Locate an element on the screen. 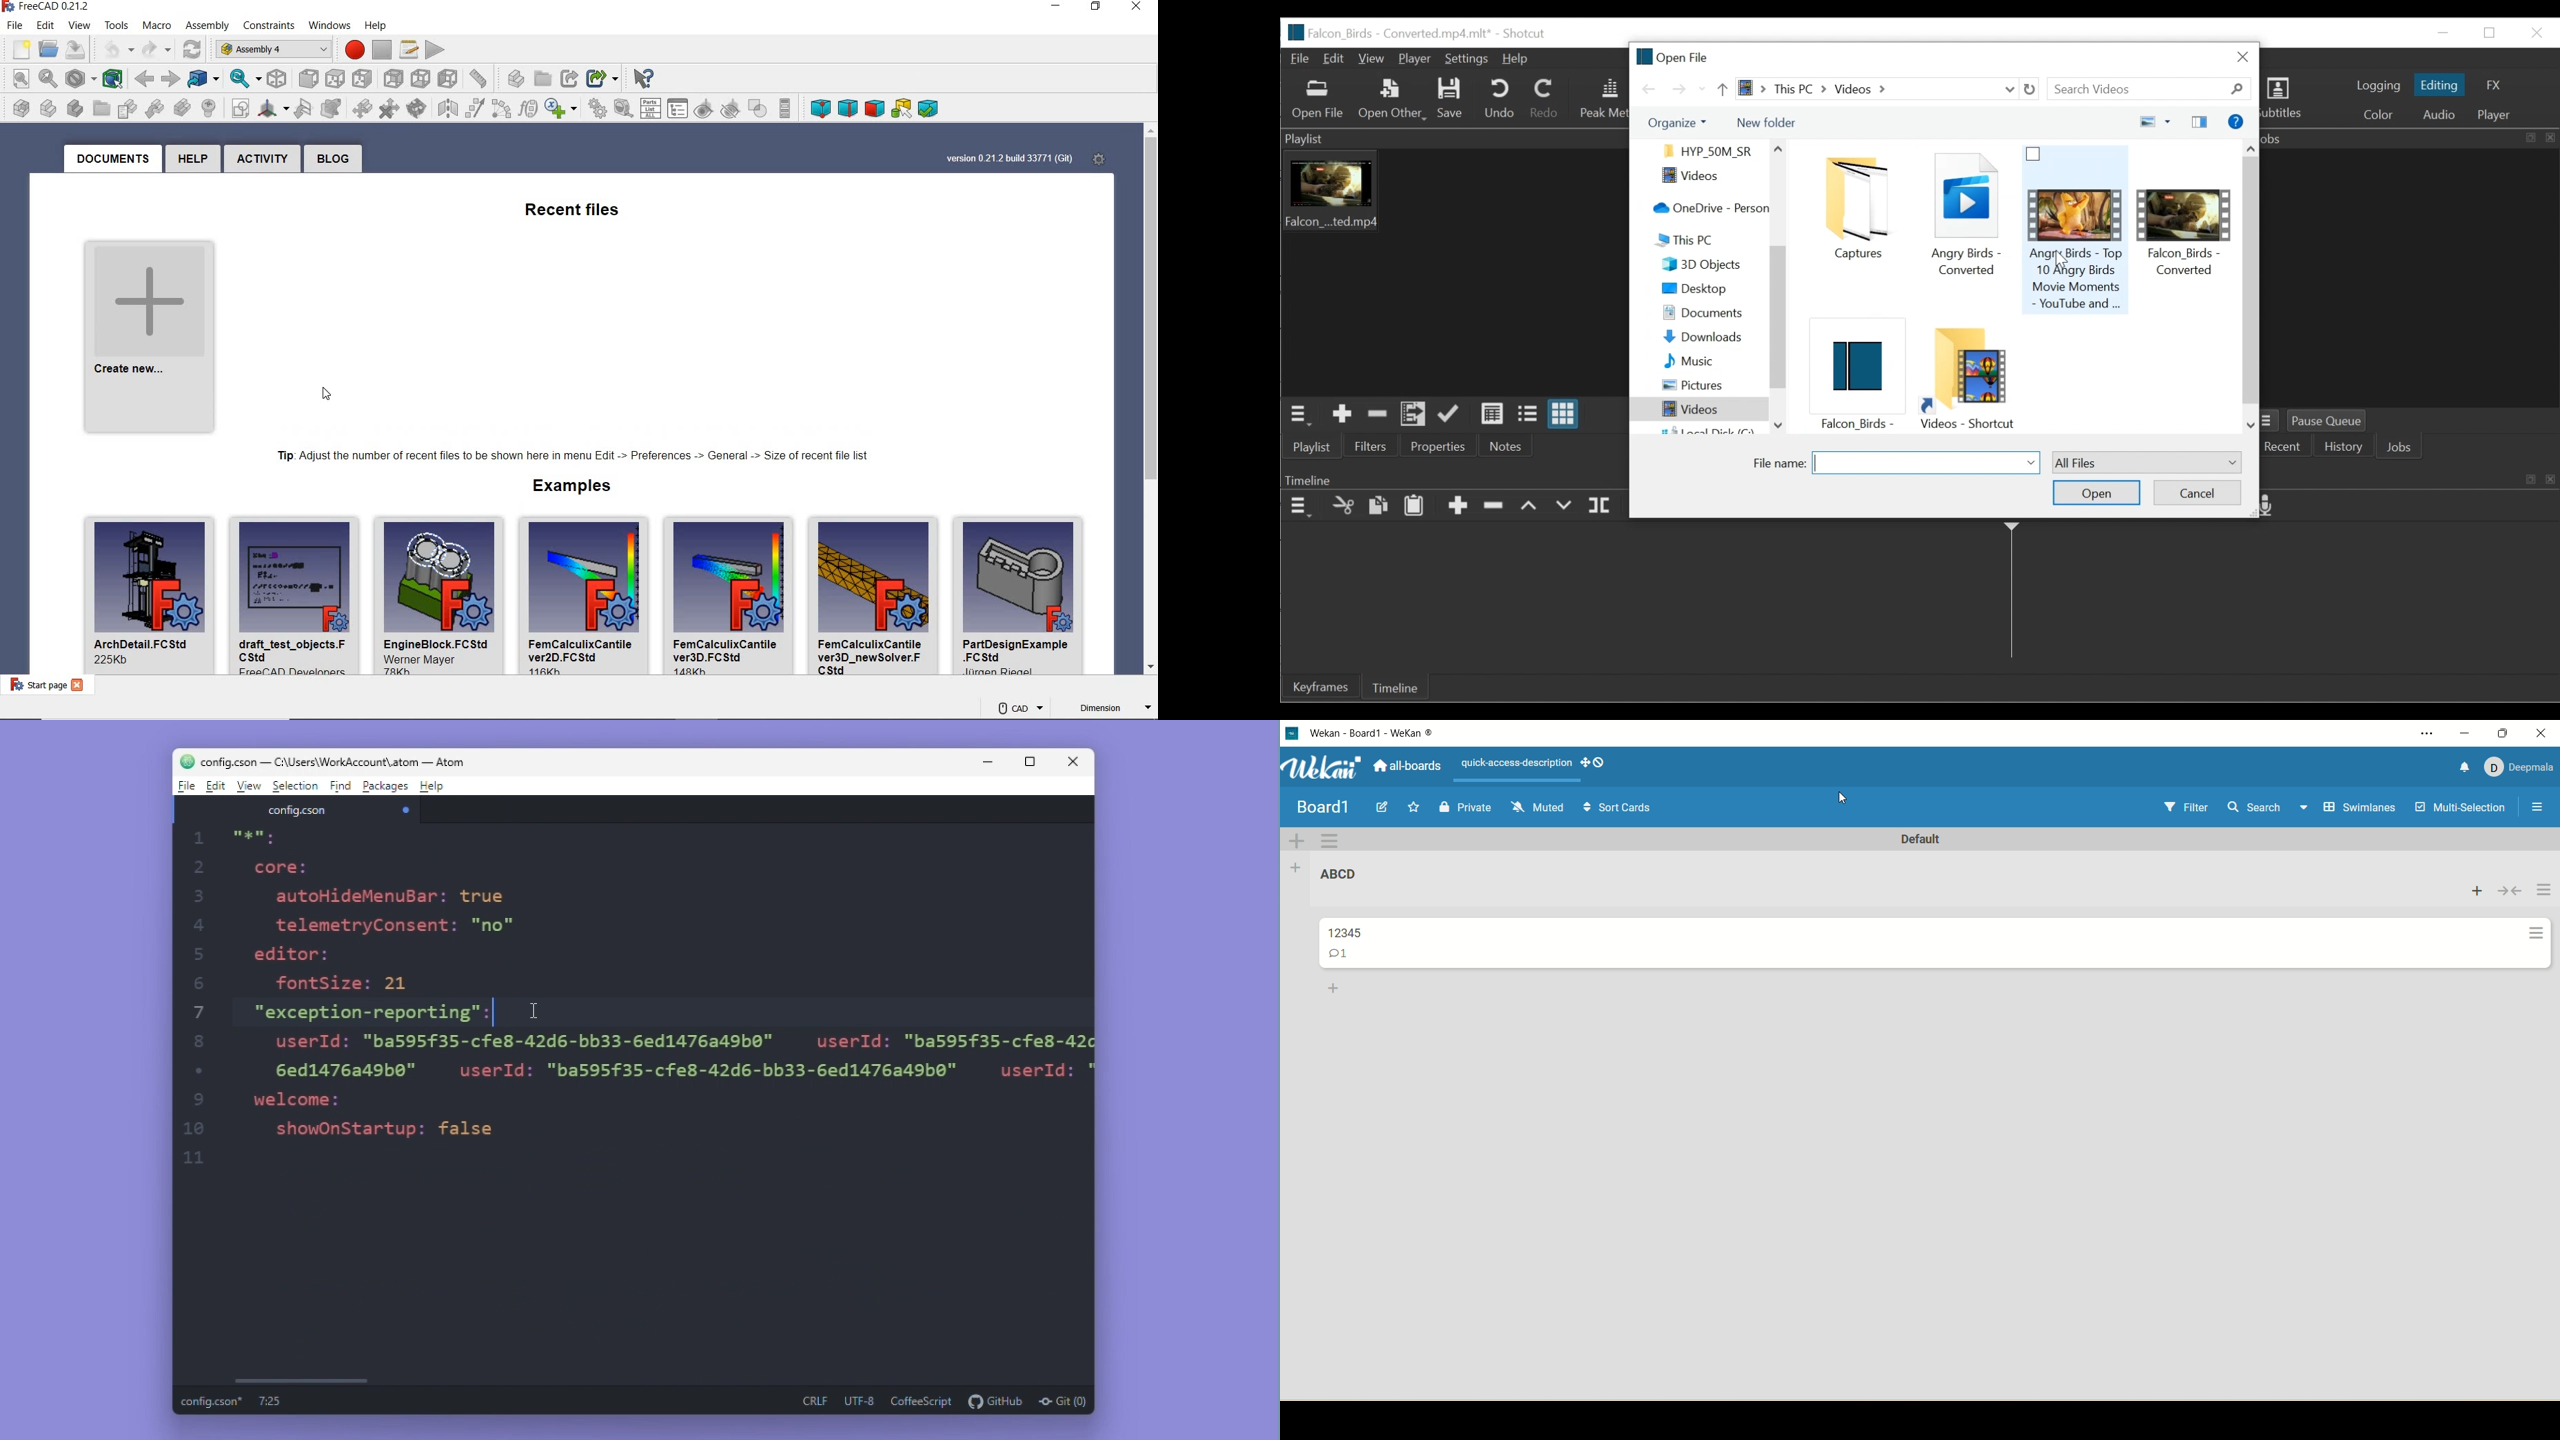 The width and height of the screenshot is (2576, 1456). open configuration panel is located at coordinates (786, 109).